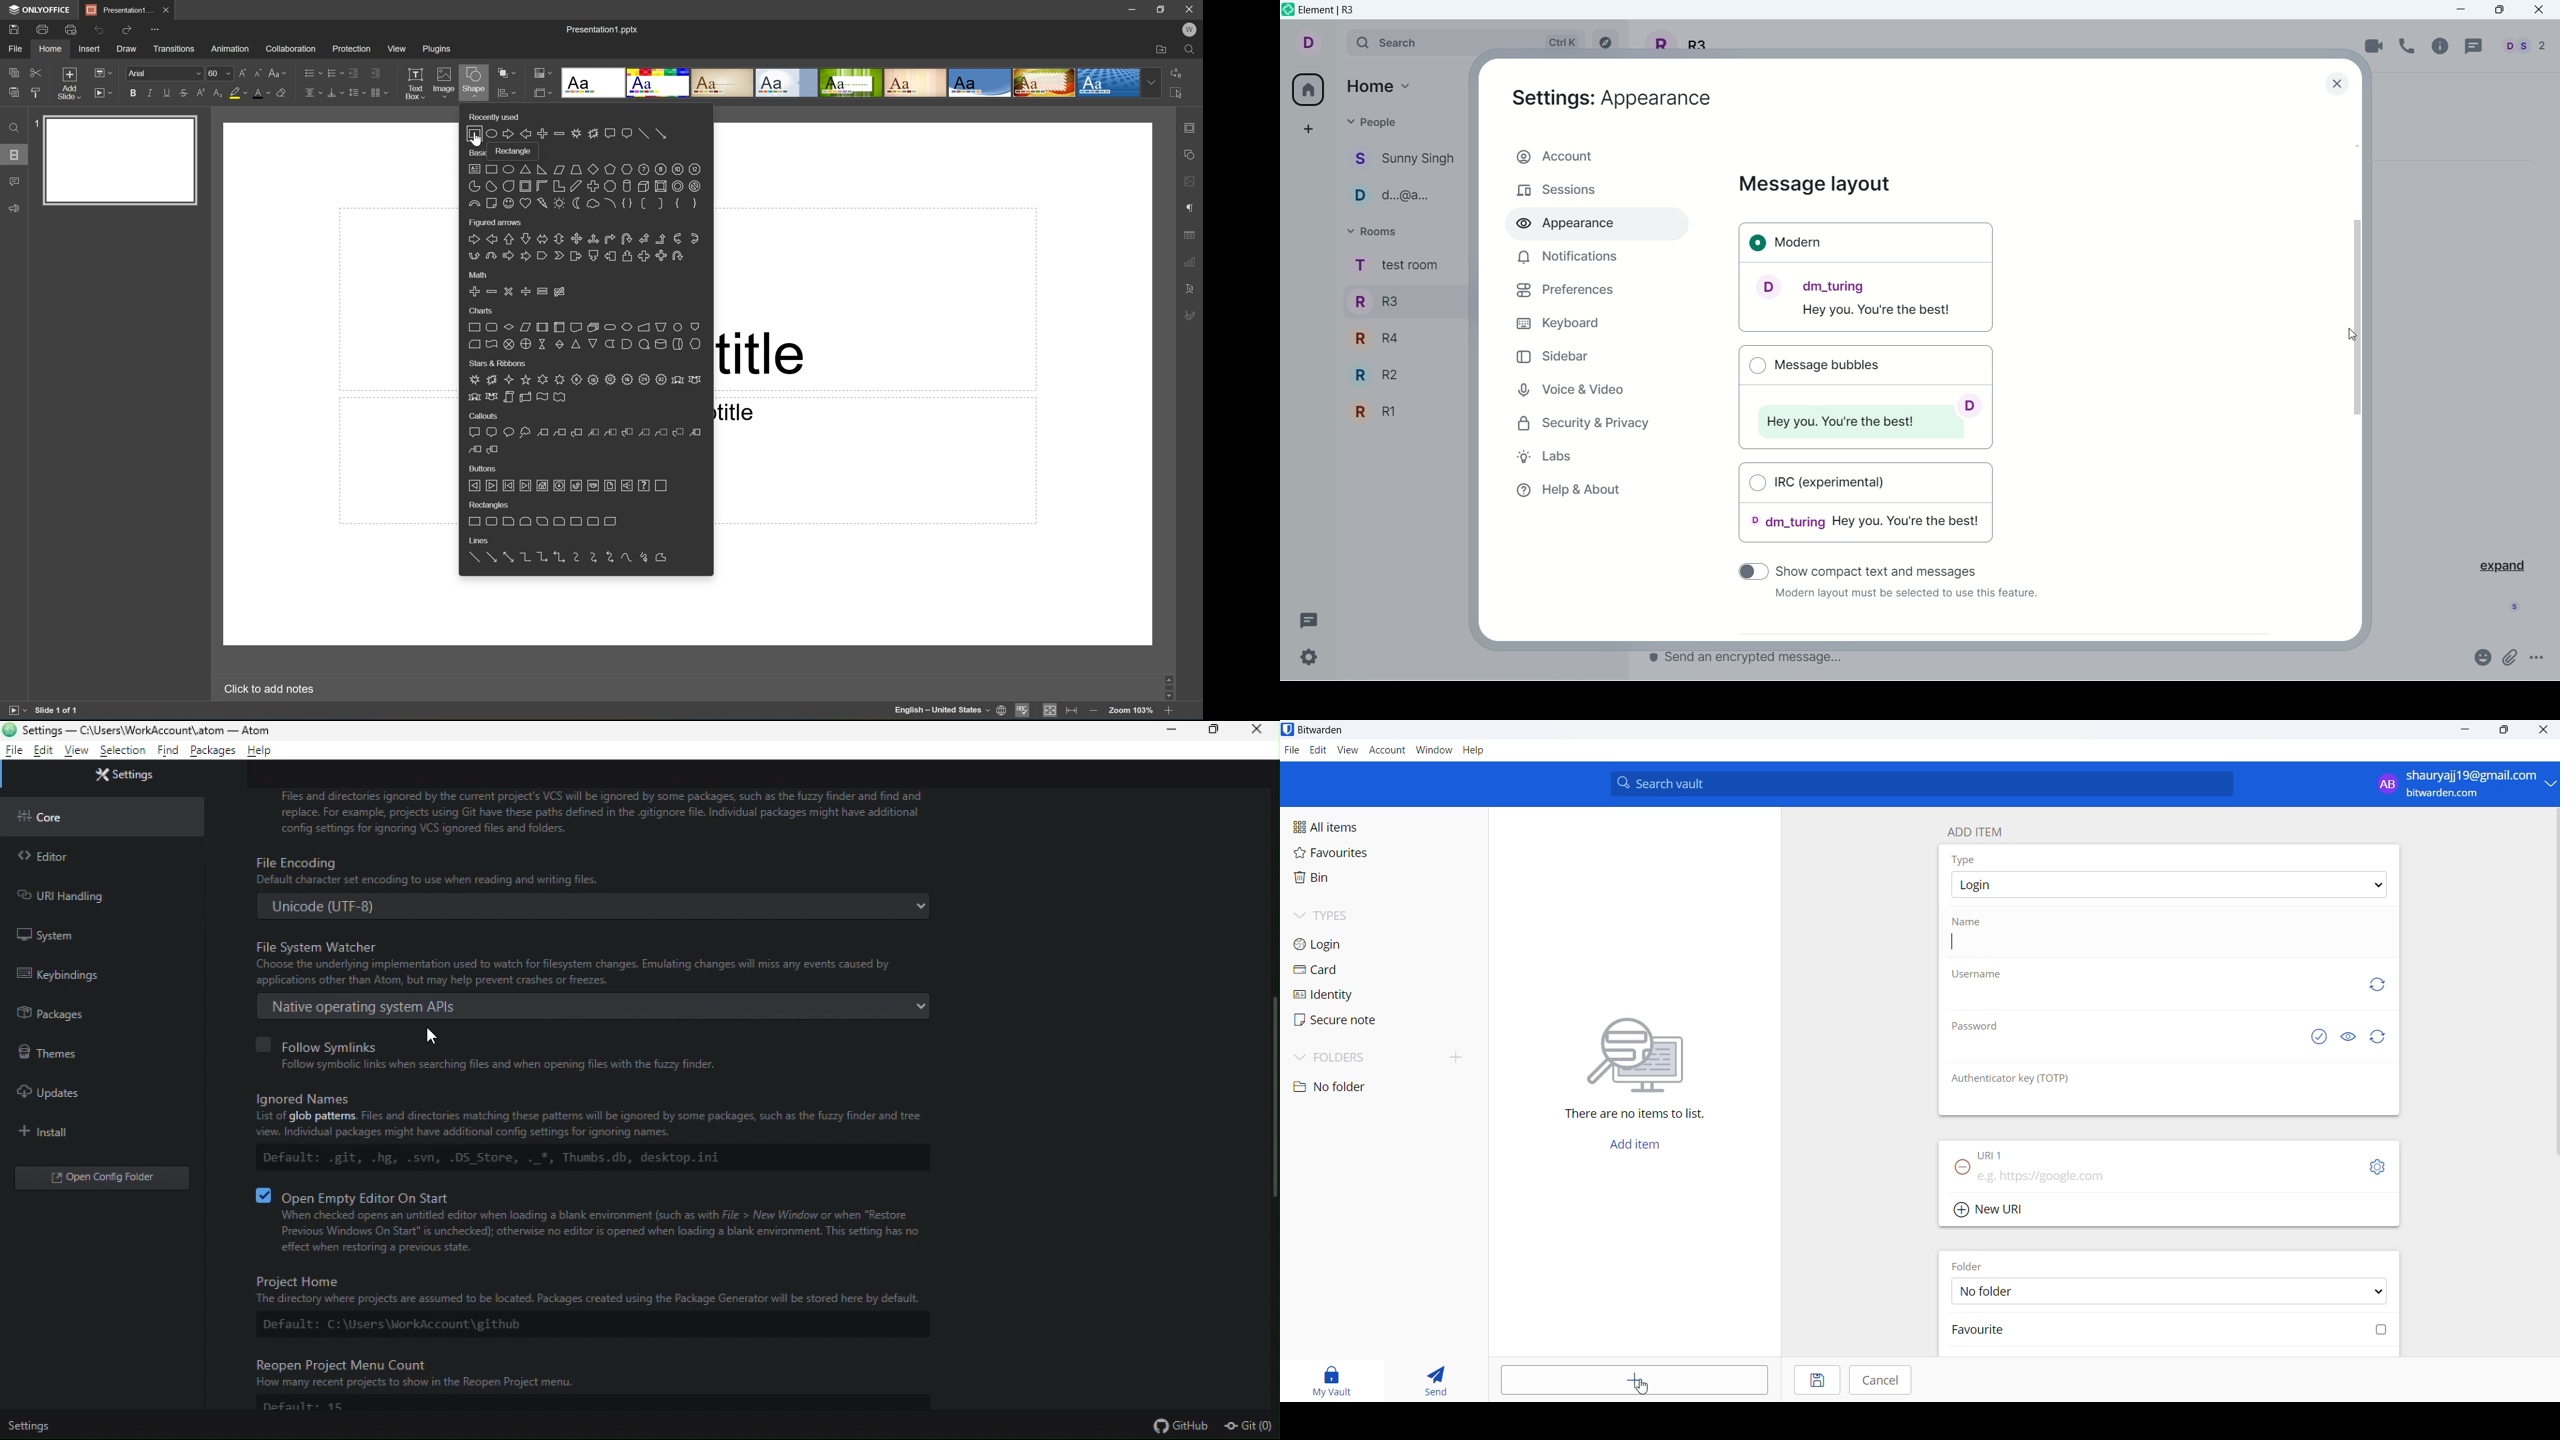 The image size is (2576, 1456). I want to click on close, so click(2541, 11).